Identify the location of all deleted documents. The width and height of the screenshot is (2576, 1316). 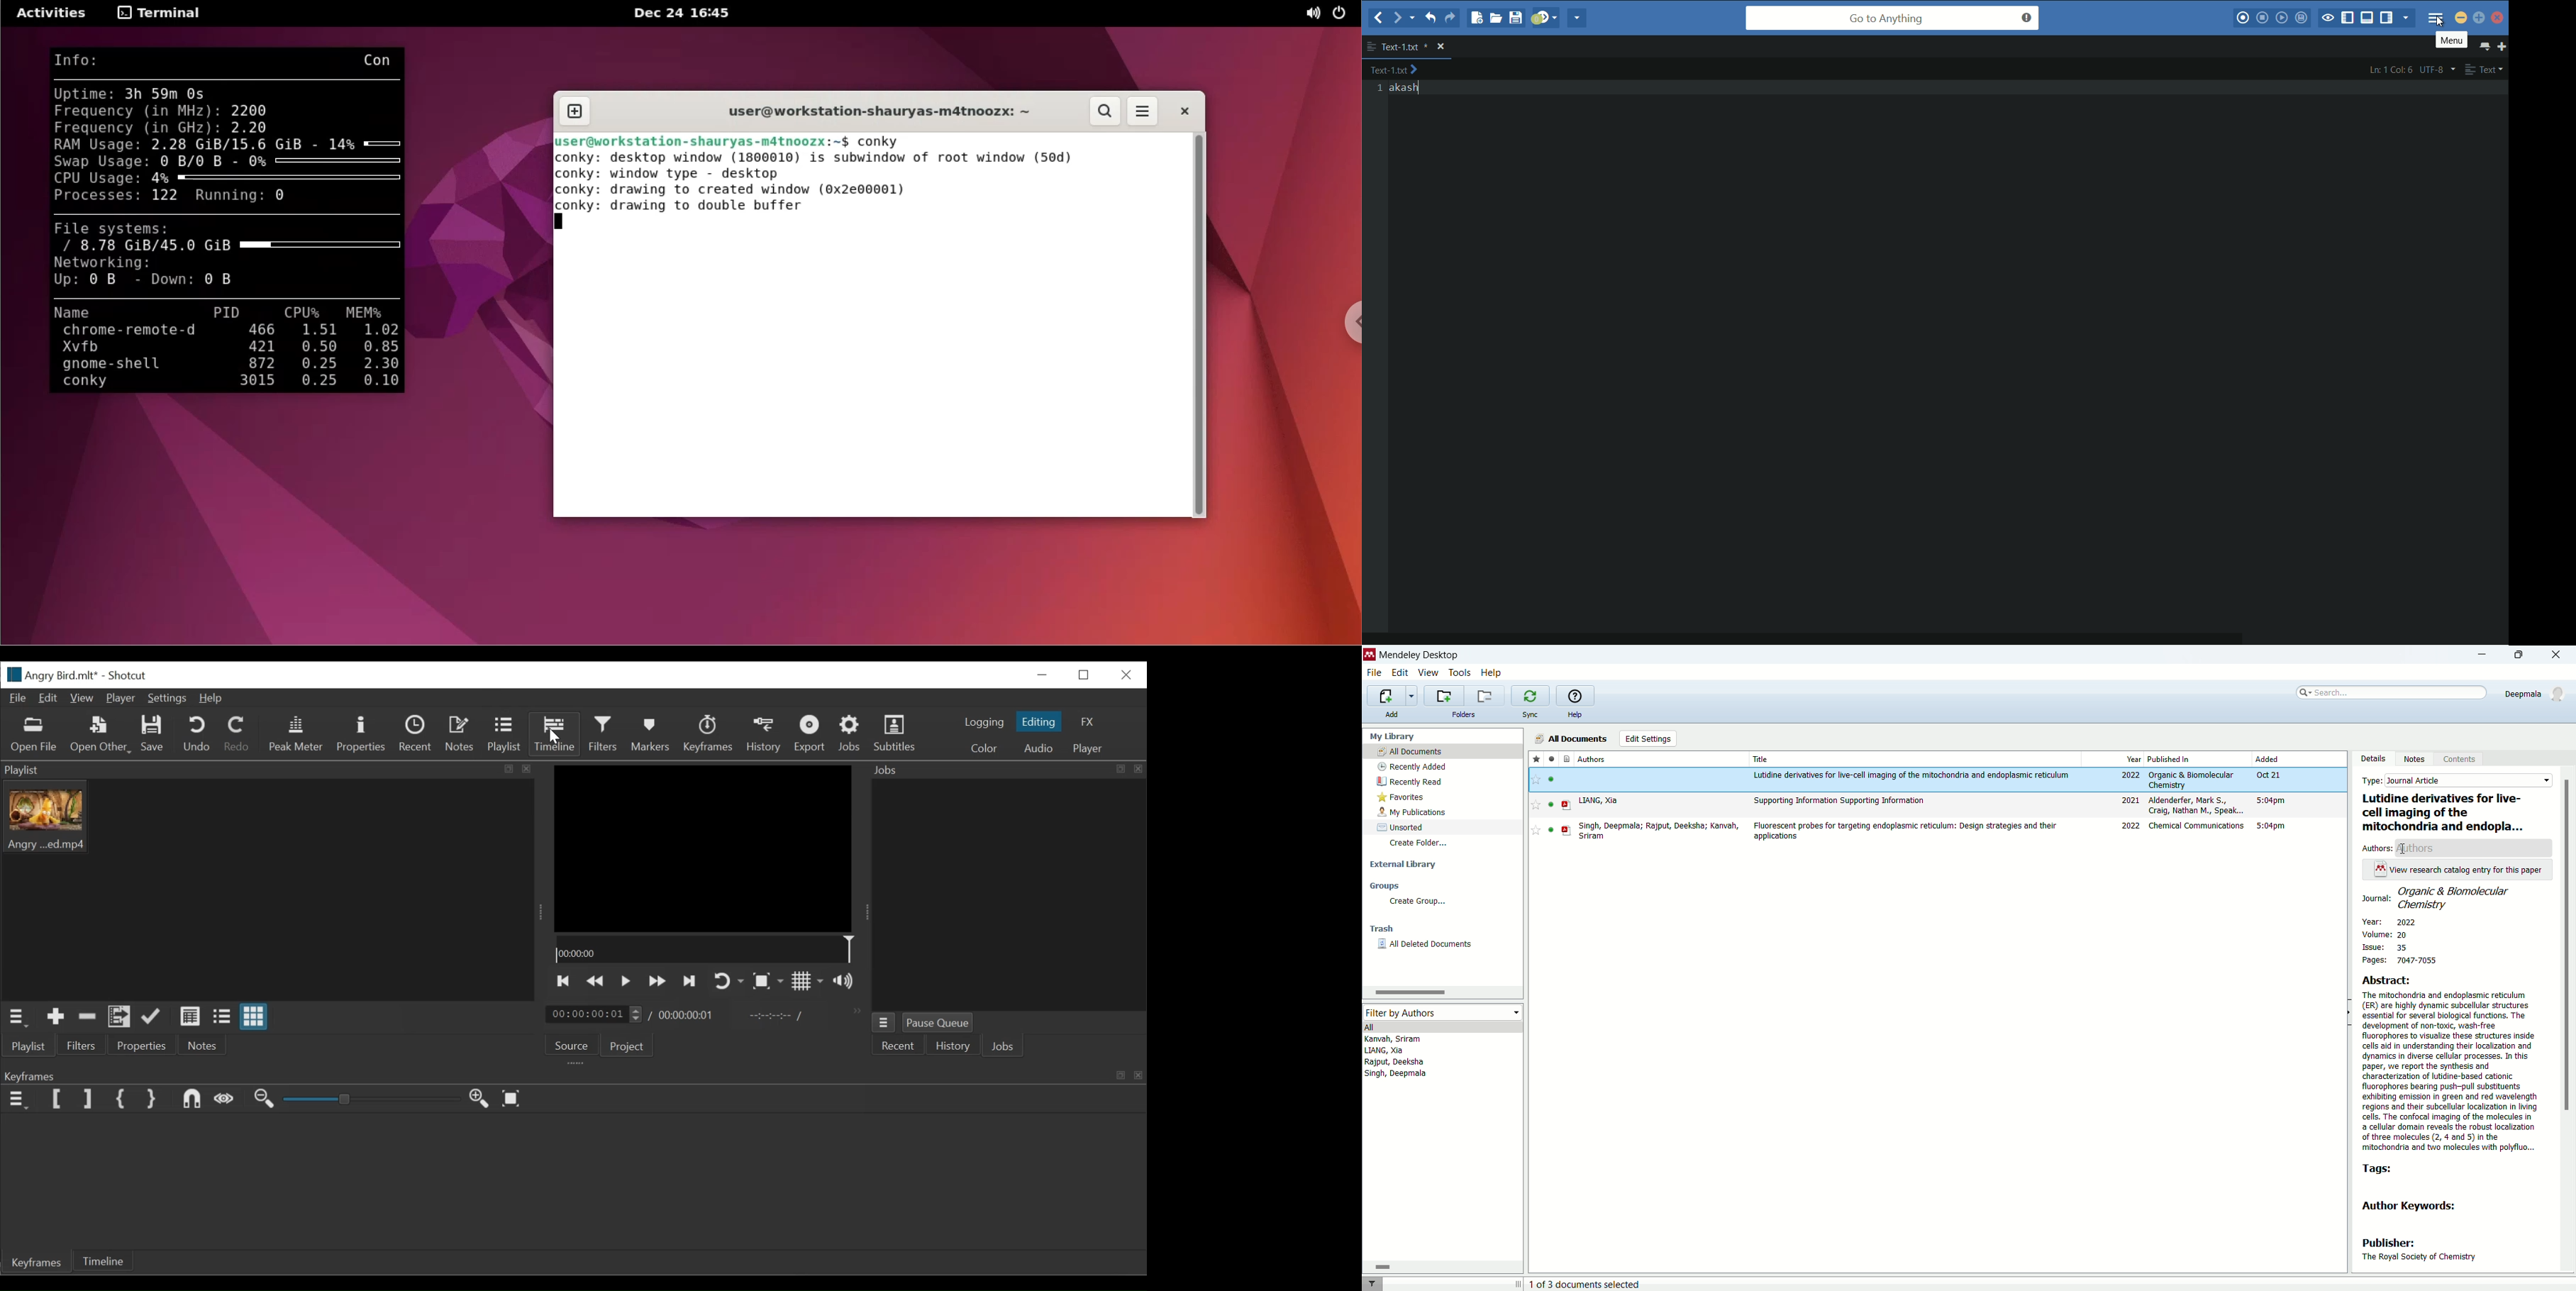
(1424, 944).